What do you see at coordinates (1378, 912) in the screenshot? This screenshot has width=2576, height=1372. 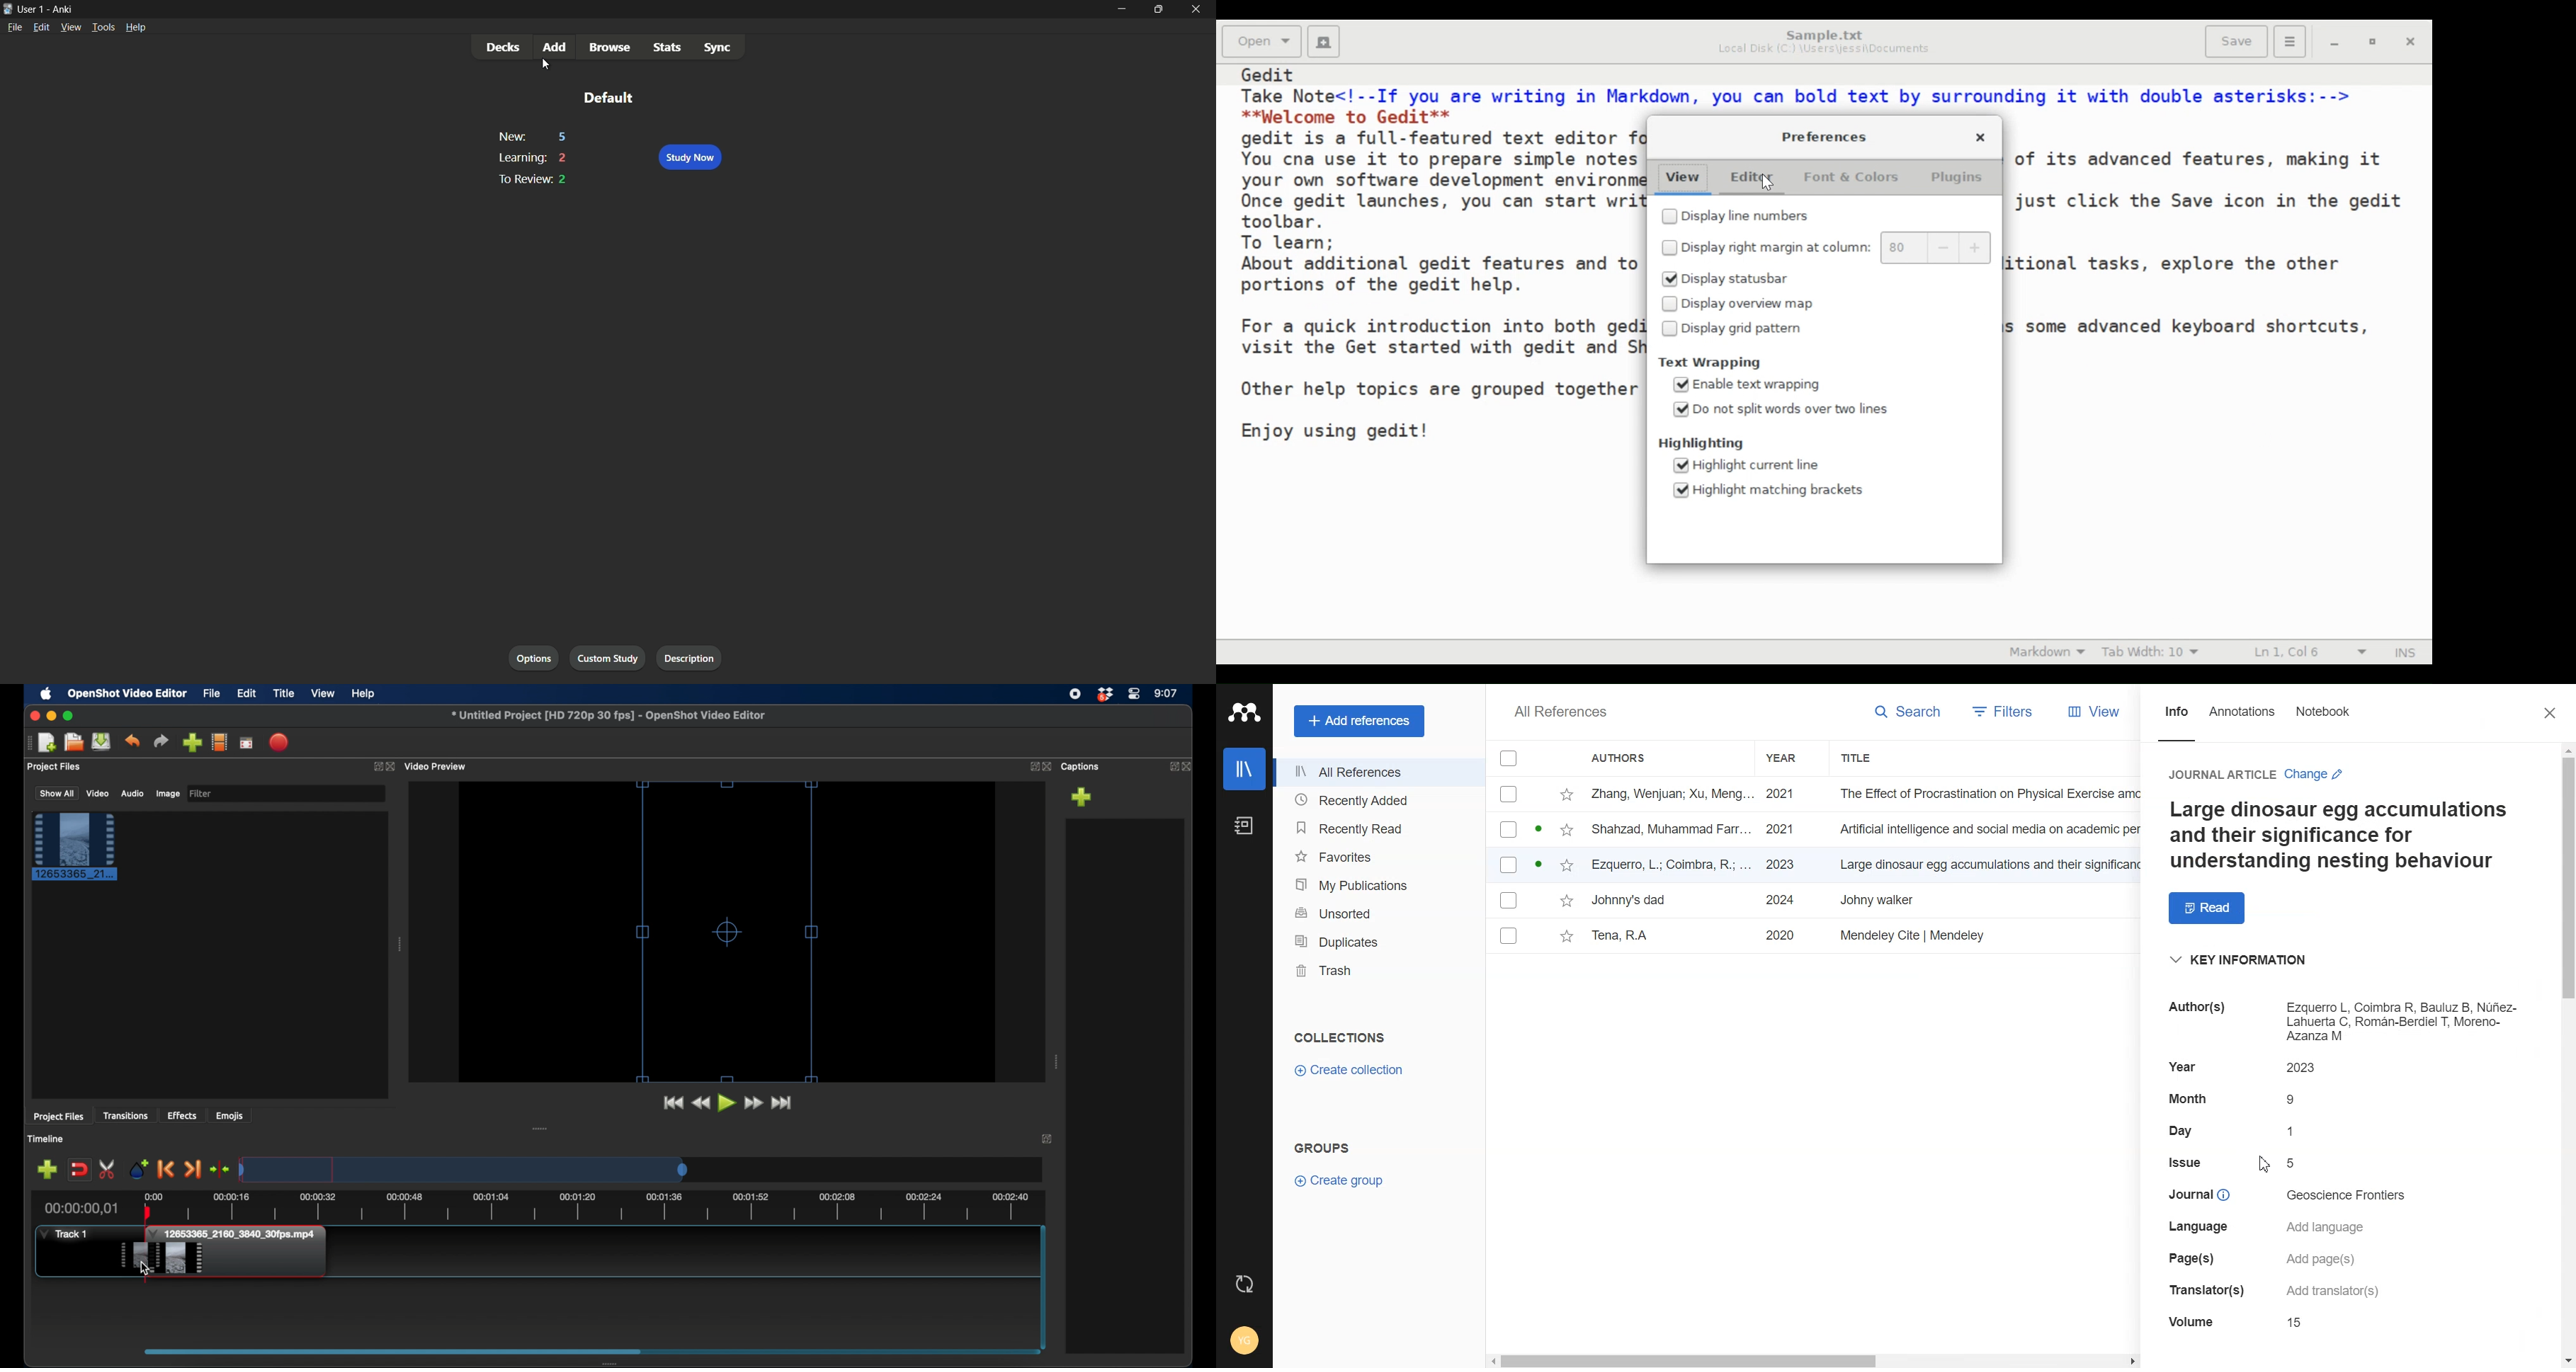 I see `Unsorted` at bounding box center [1378, 912].